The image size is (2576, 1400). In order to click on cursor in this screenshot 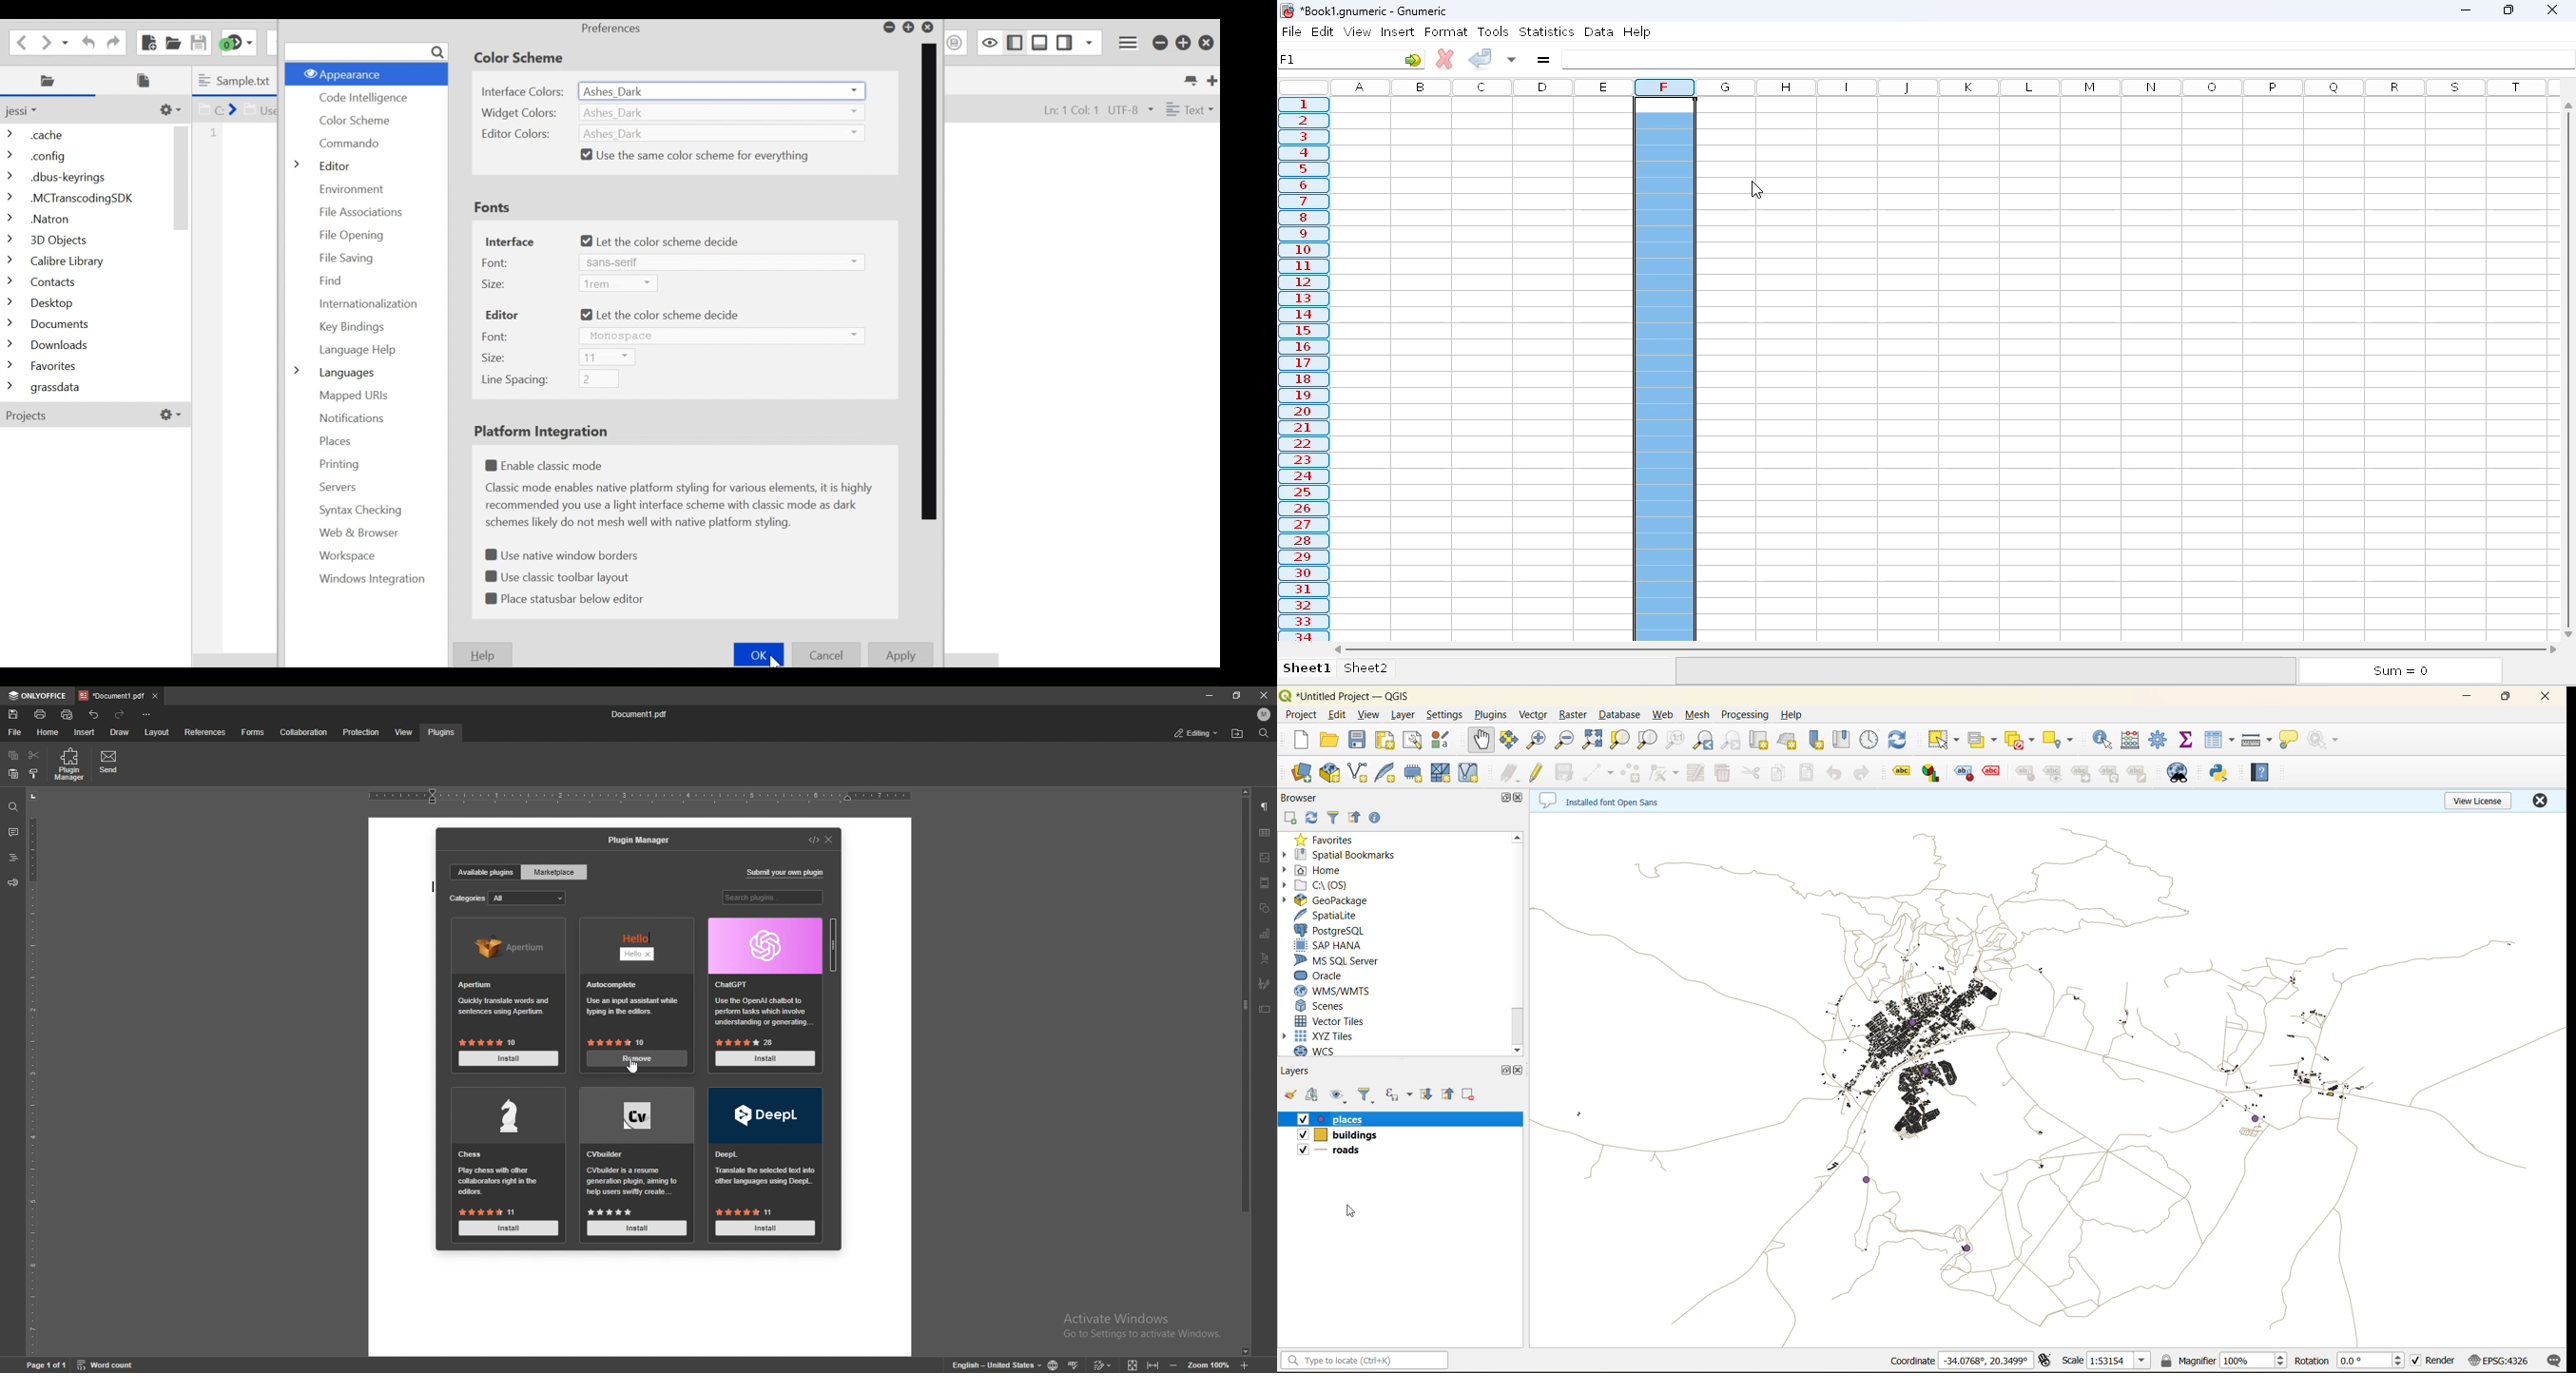, I will do `click(1754, 189)`.